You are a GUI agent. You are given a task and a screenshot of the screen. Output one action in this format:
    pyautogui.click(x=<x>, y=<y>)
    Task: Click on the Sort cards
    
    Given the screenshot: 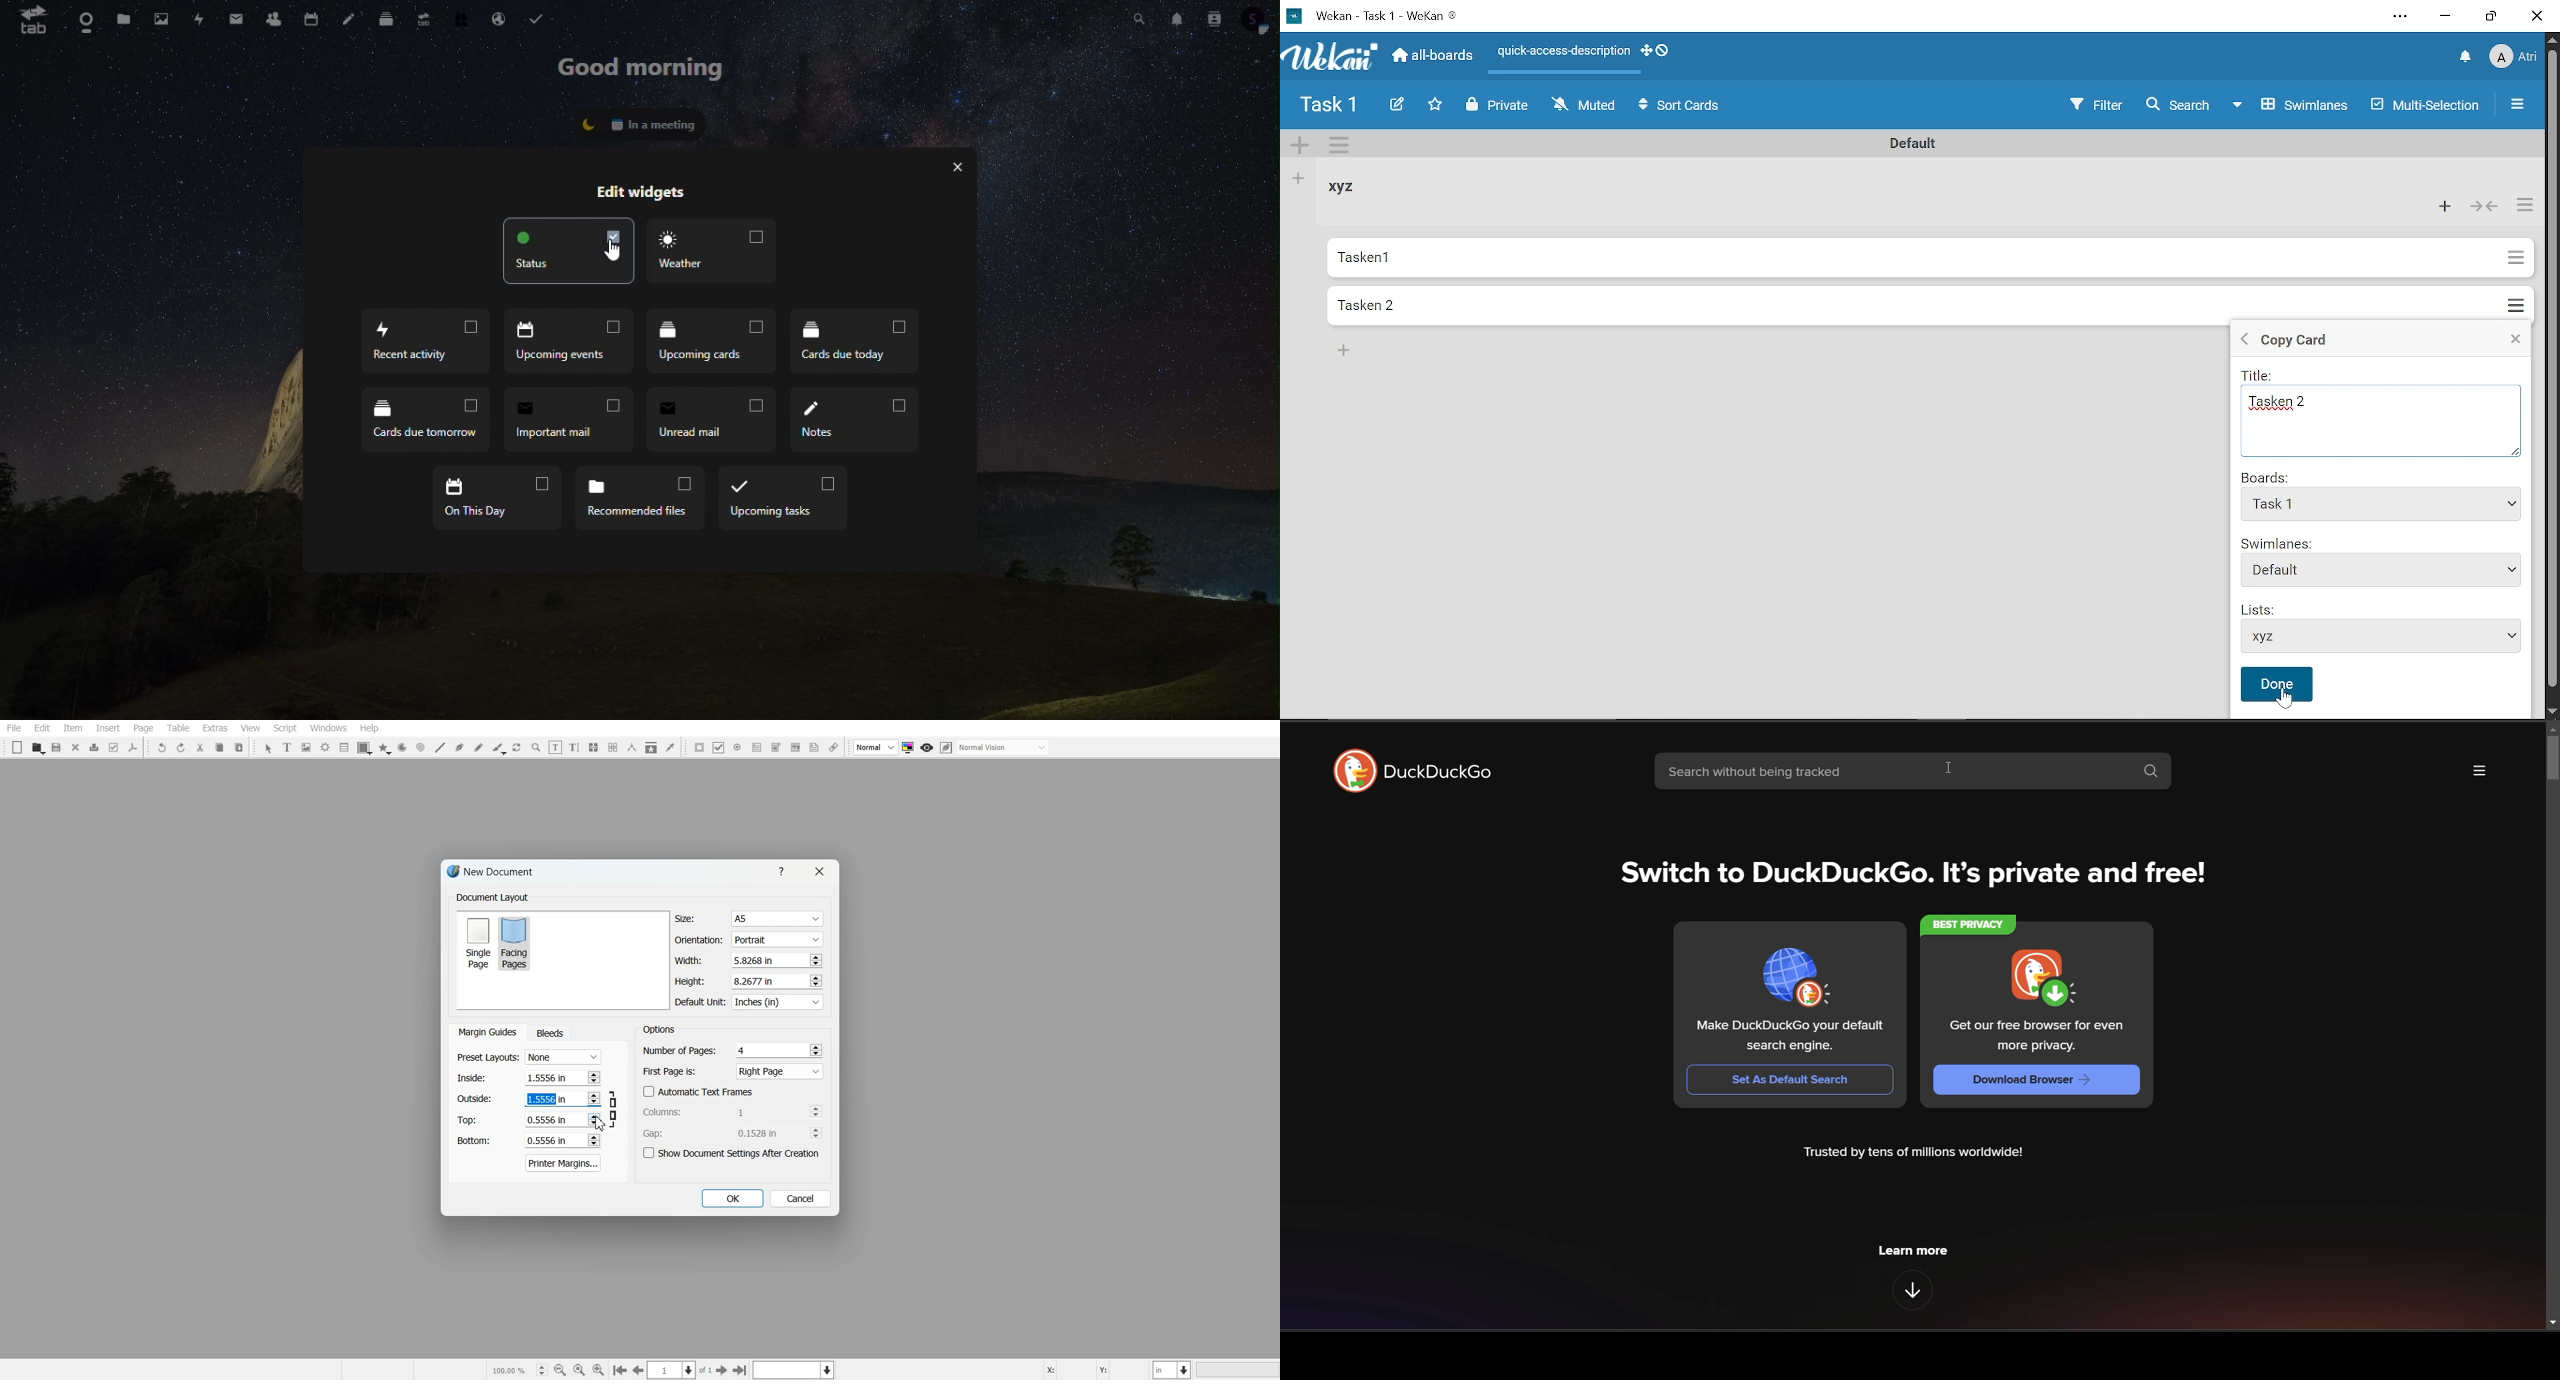 What is the action you would take?
    pyautogui.click(x=1680, y=106)
    